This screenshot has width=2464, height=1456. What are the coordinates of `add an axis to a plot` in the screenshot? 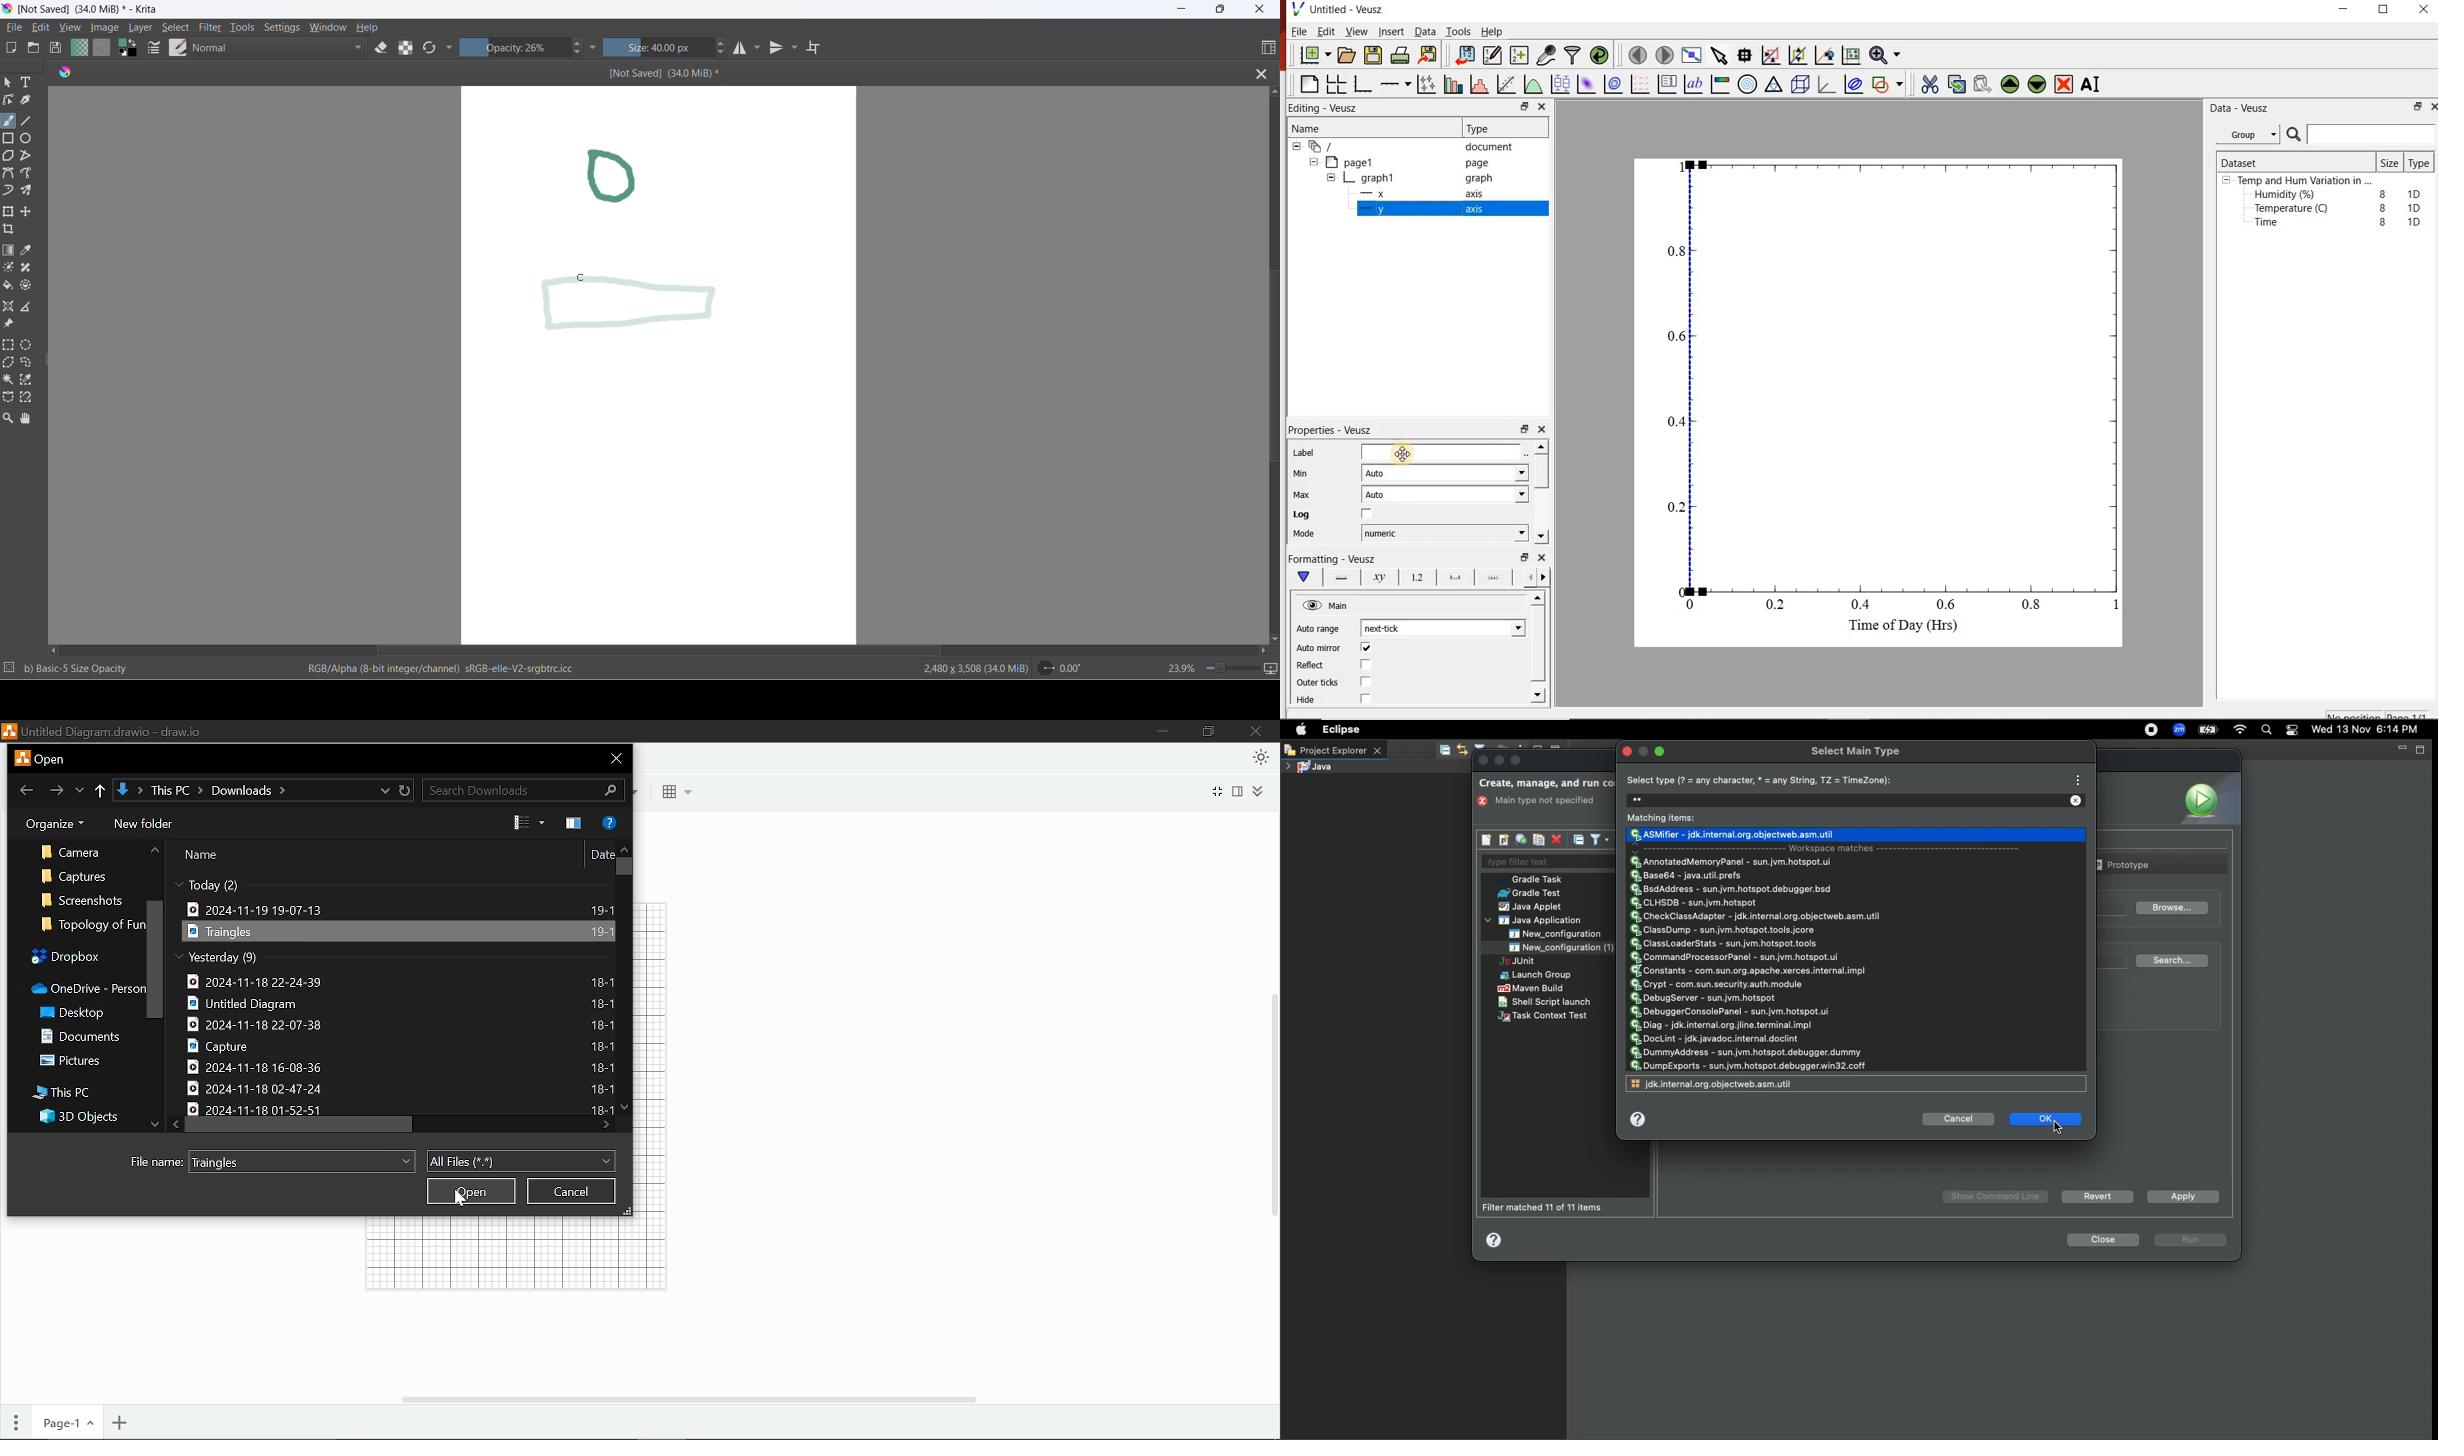 It's located at (1397, 83).